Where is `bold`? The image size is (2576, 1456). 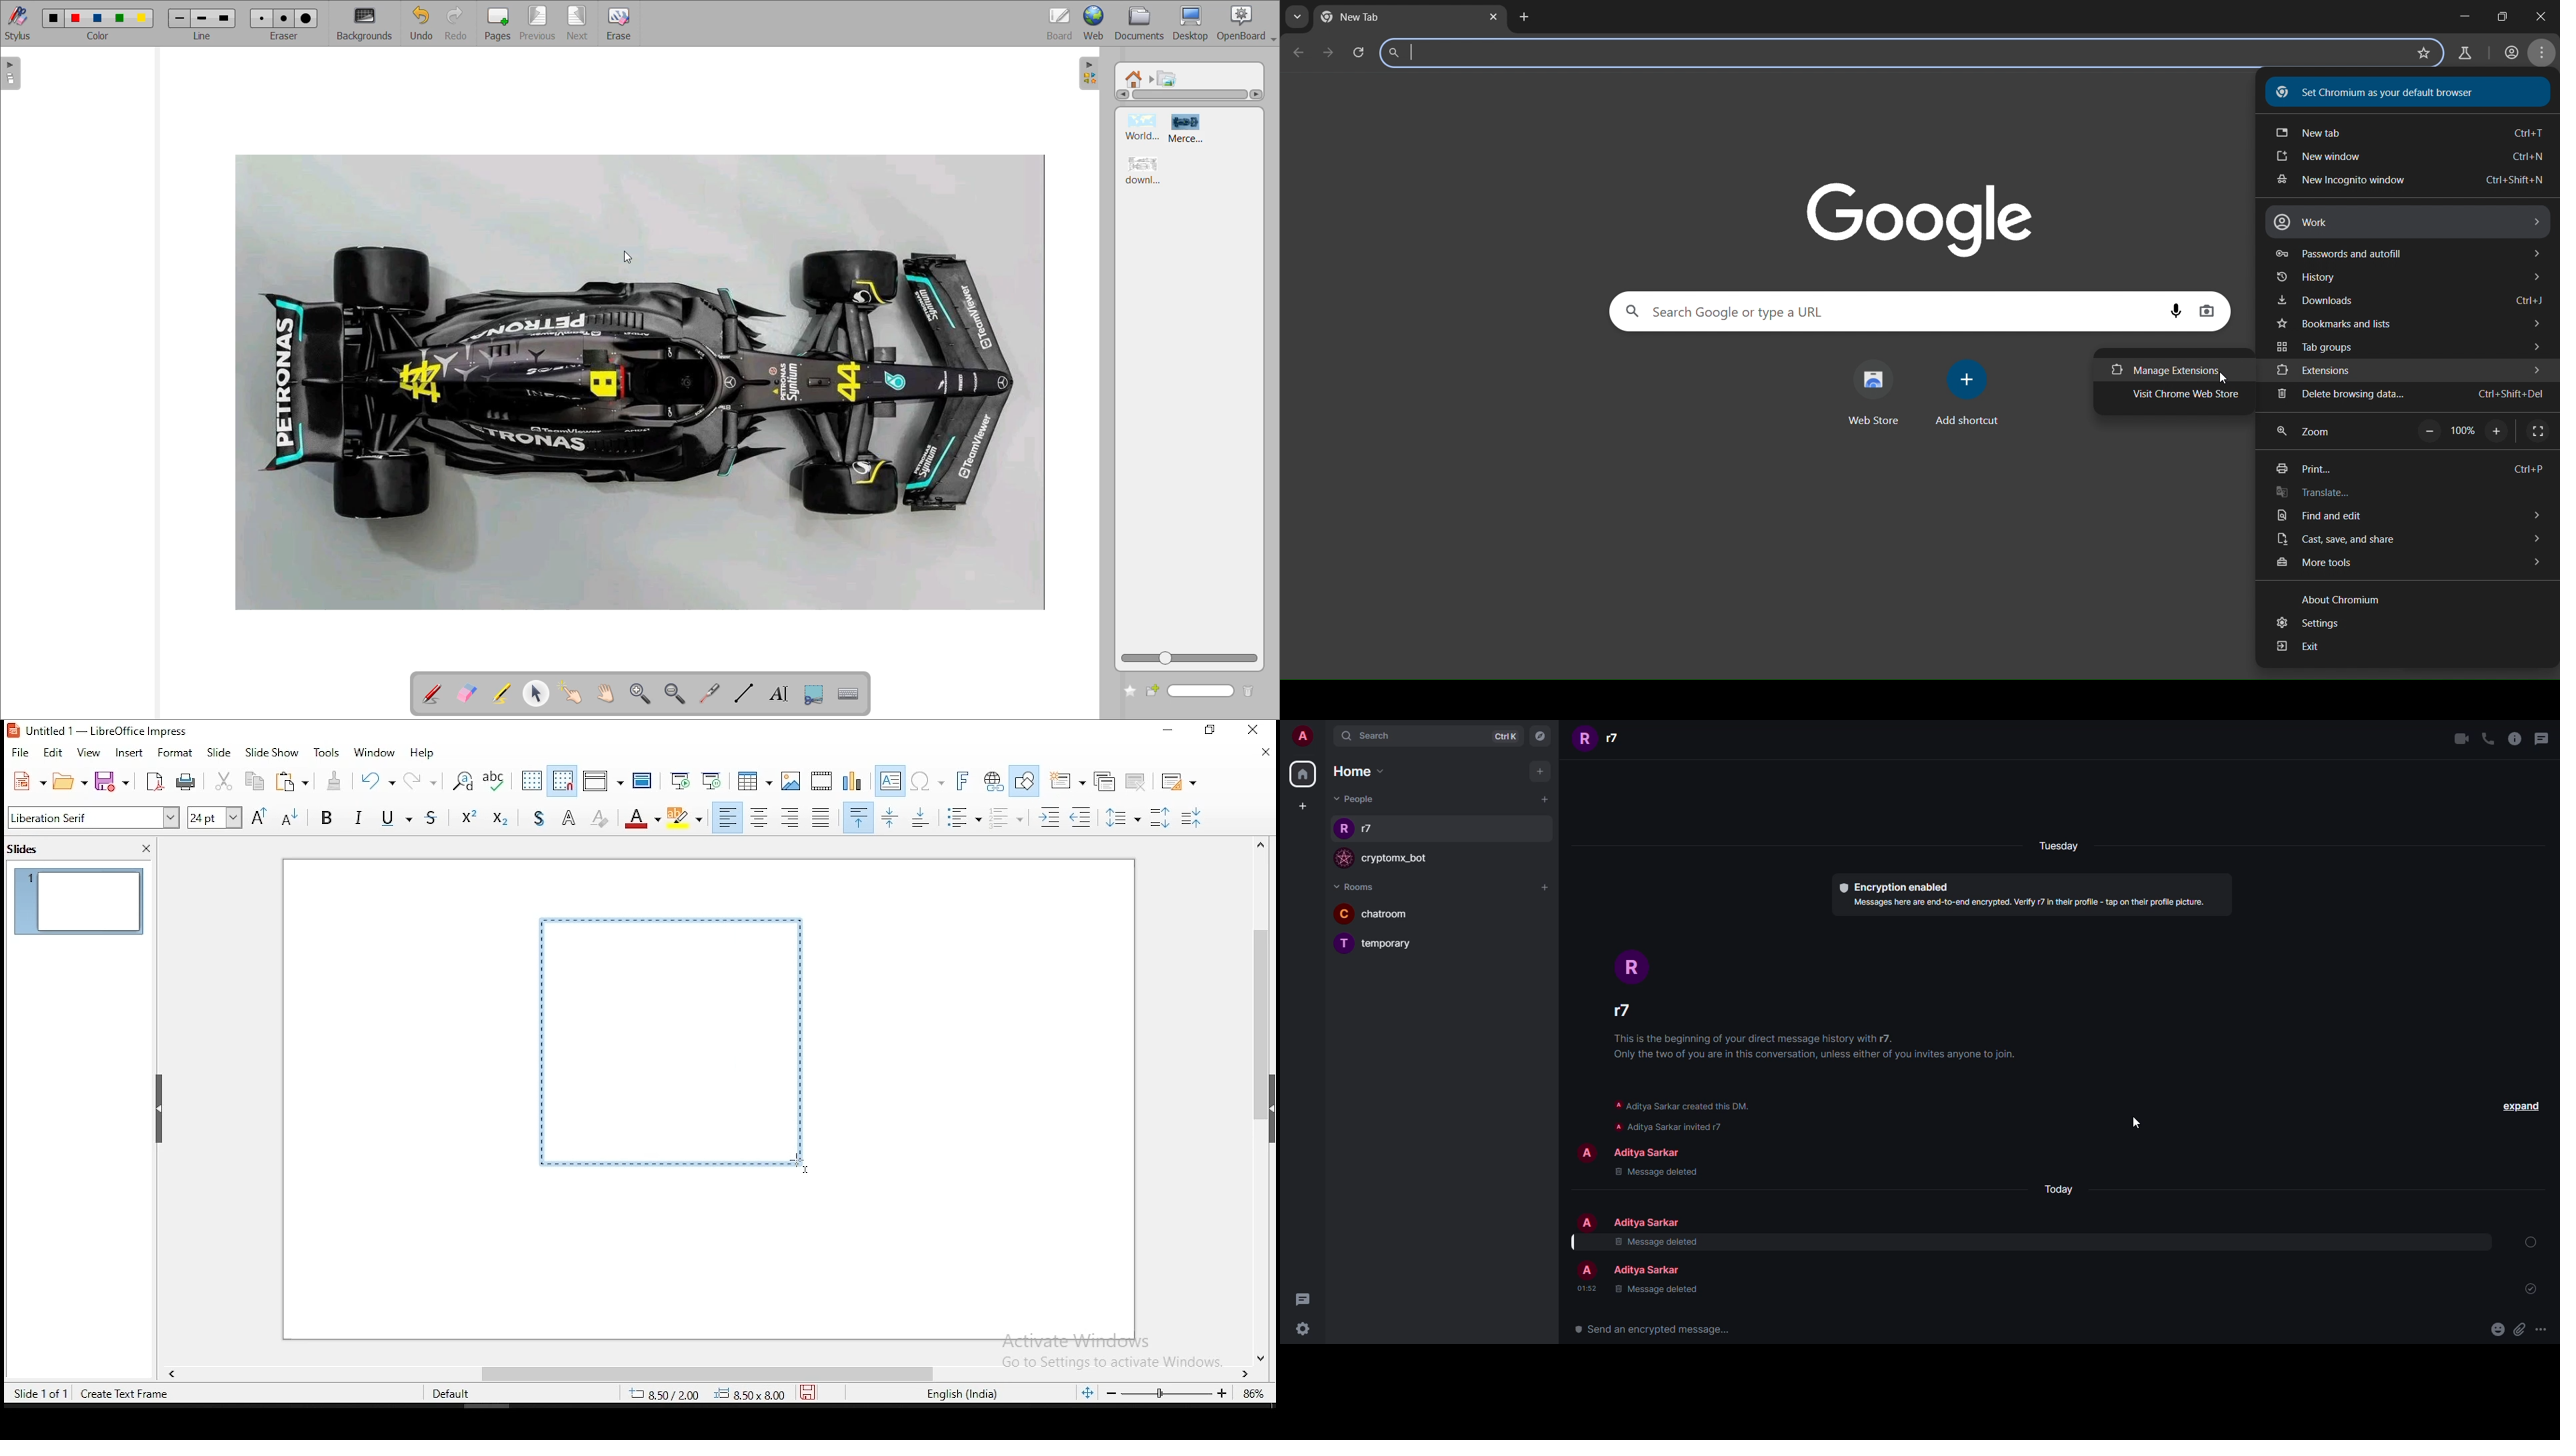 bold is located at coordinates (328, 821).